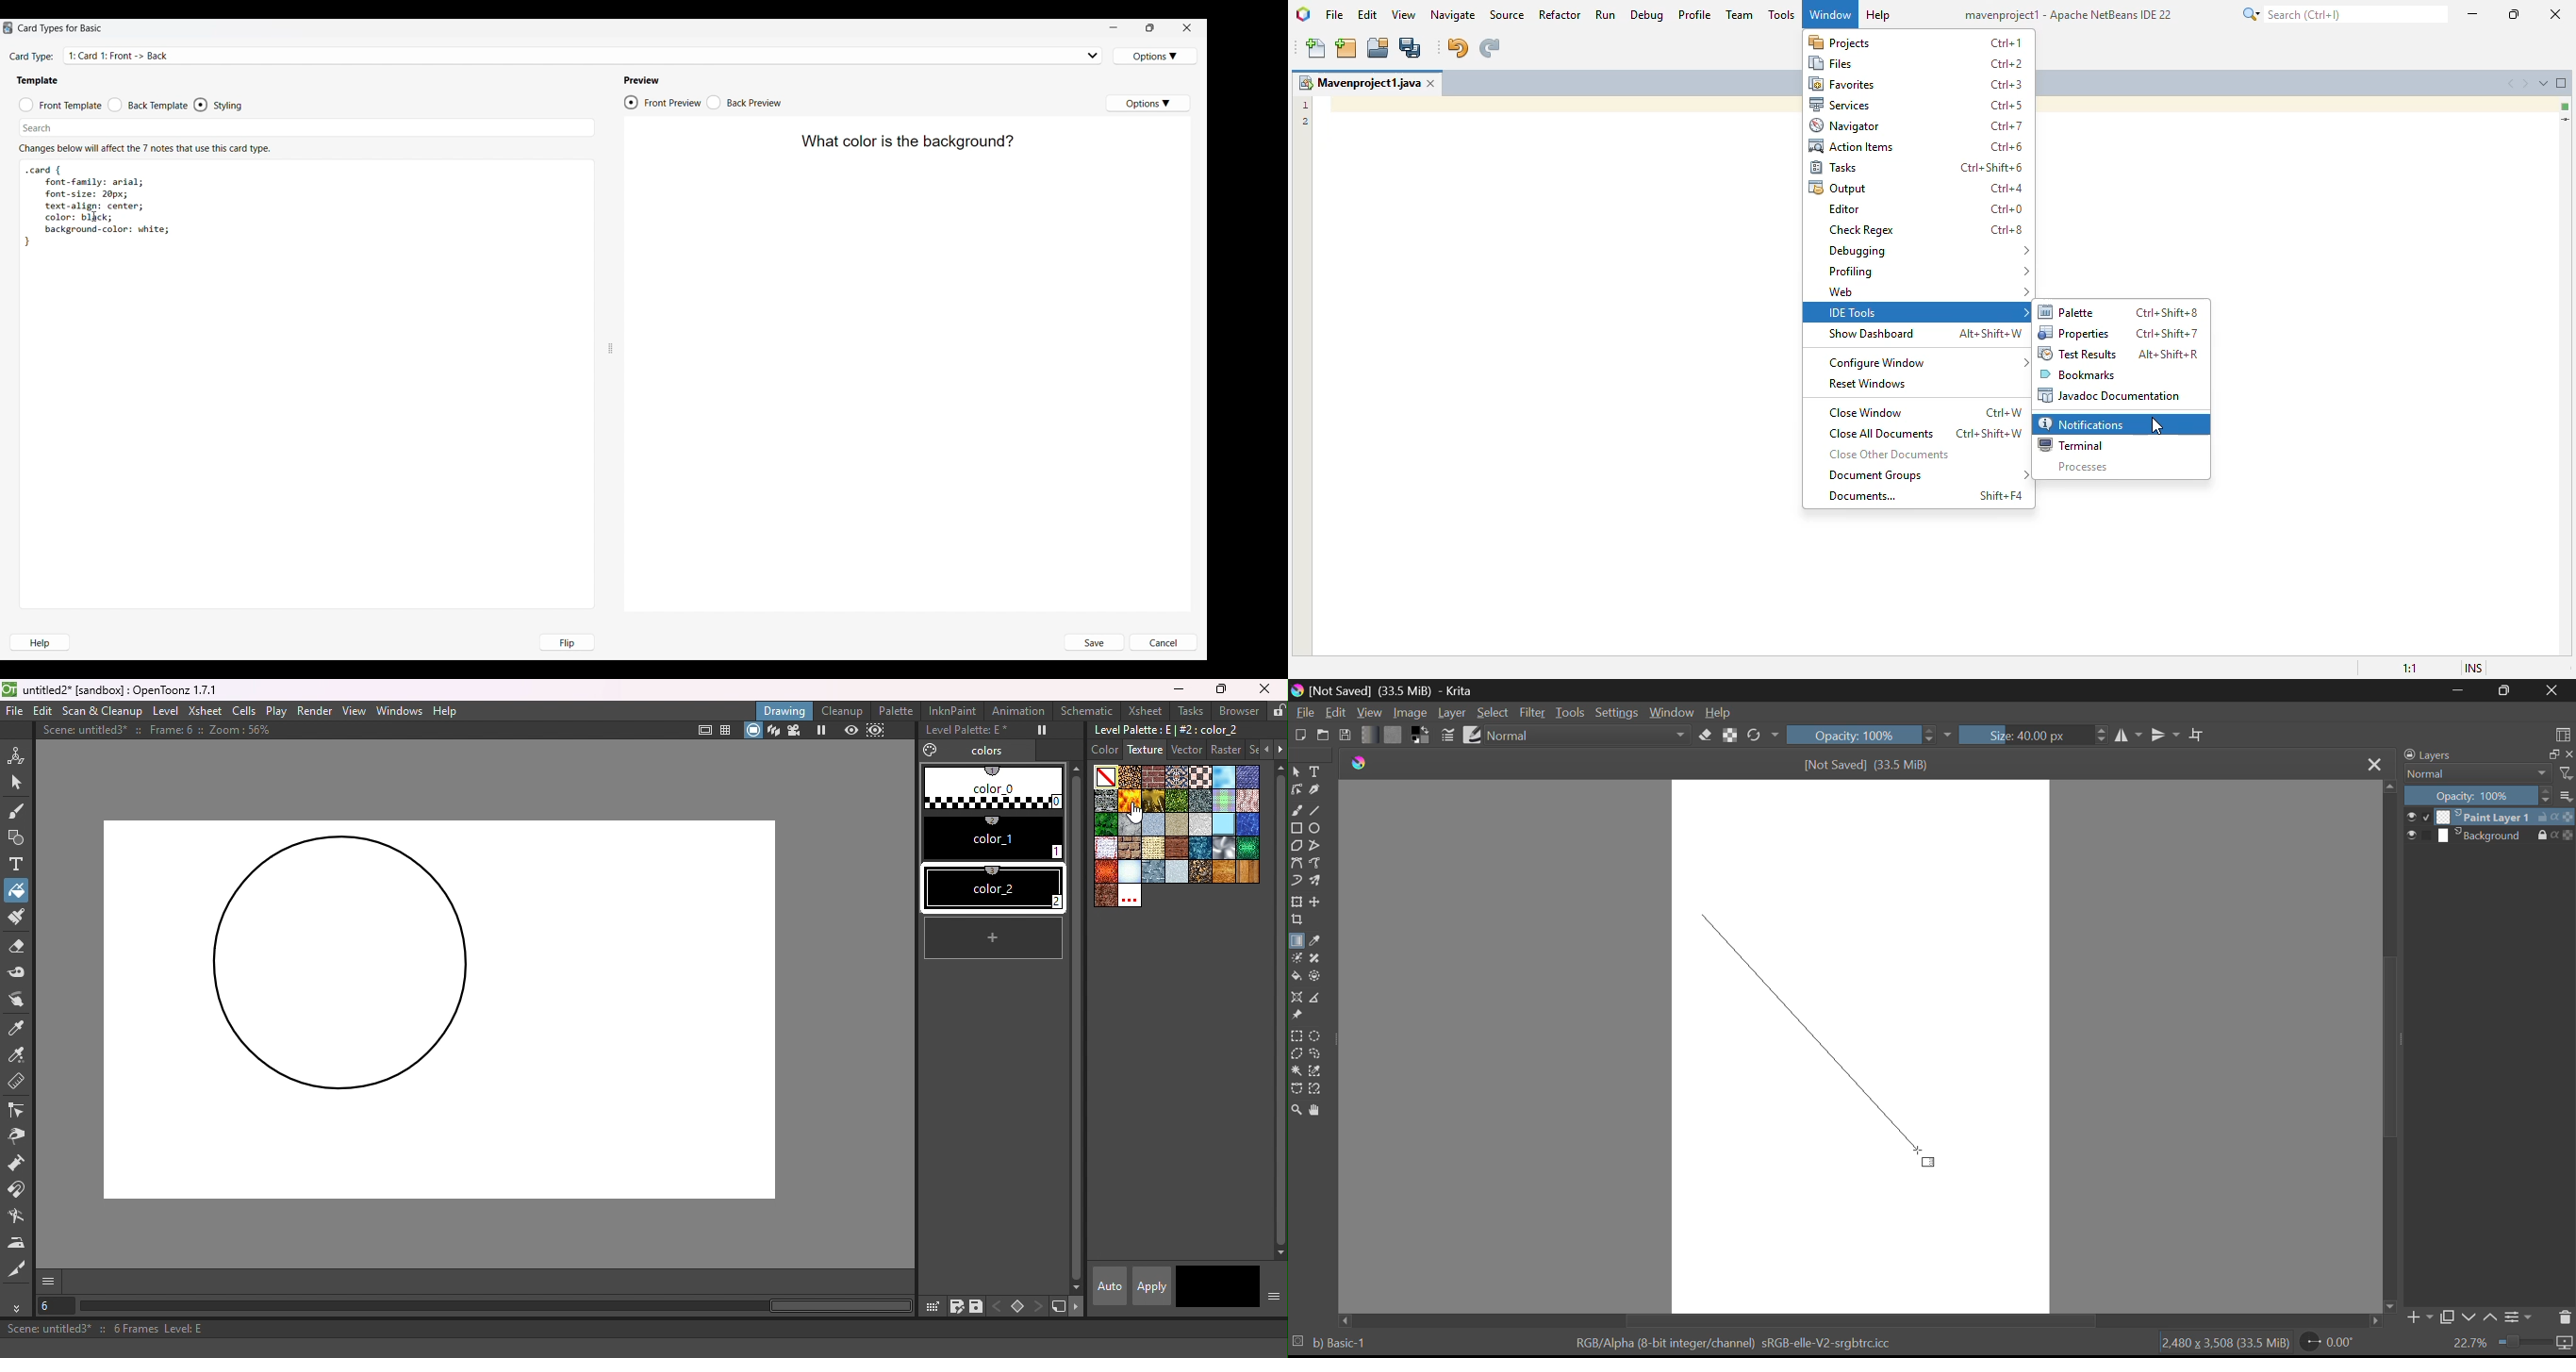  Describe the element at coordinates (62, 28) in the screenshot. I see `Window name` at that location.